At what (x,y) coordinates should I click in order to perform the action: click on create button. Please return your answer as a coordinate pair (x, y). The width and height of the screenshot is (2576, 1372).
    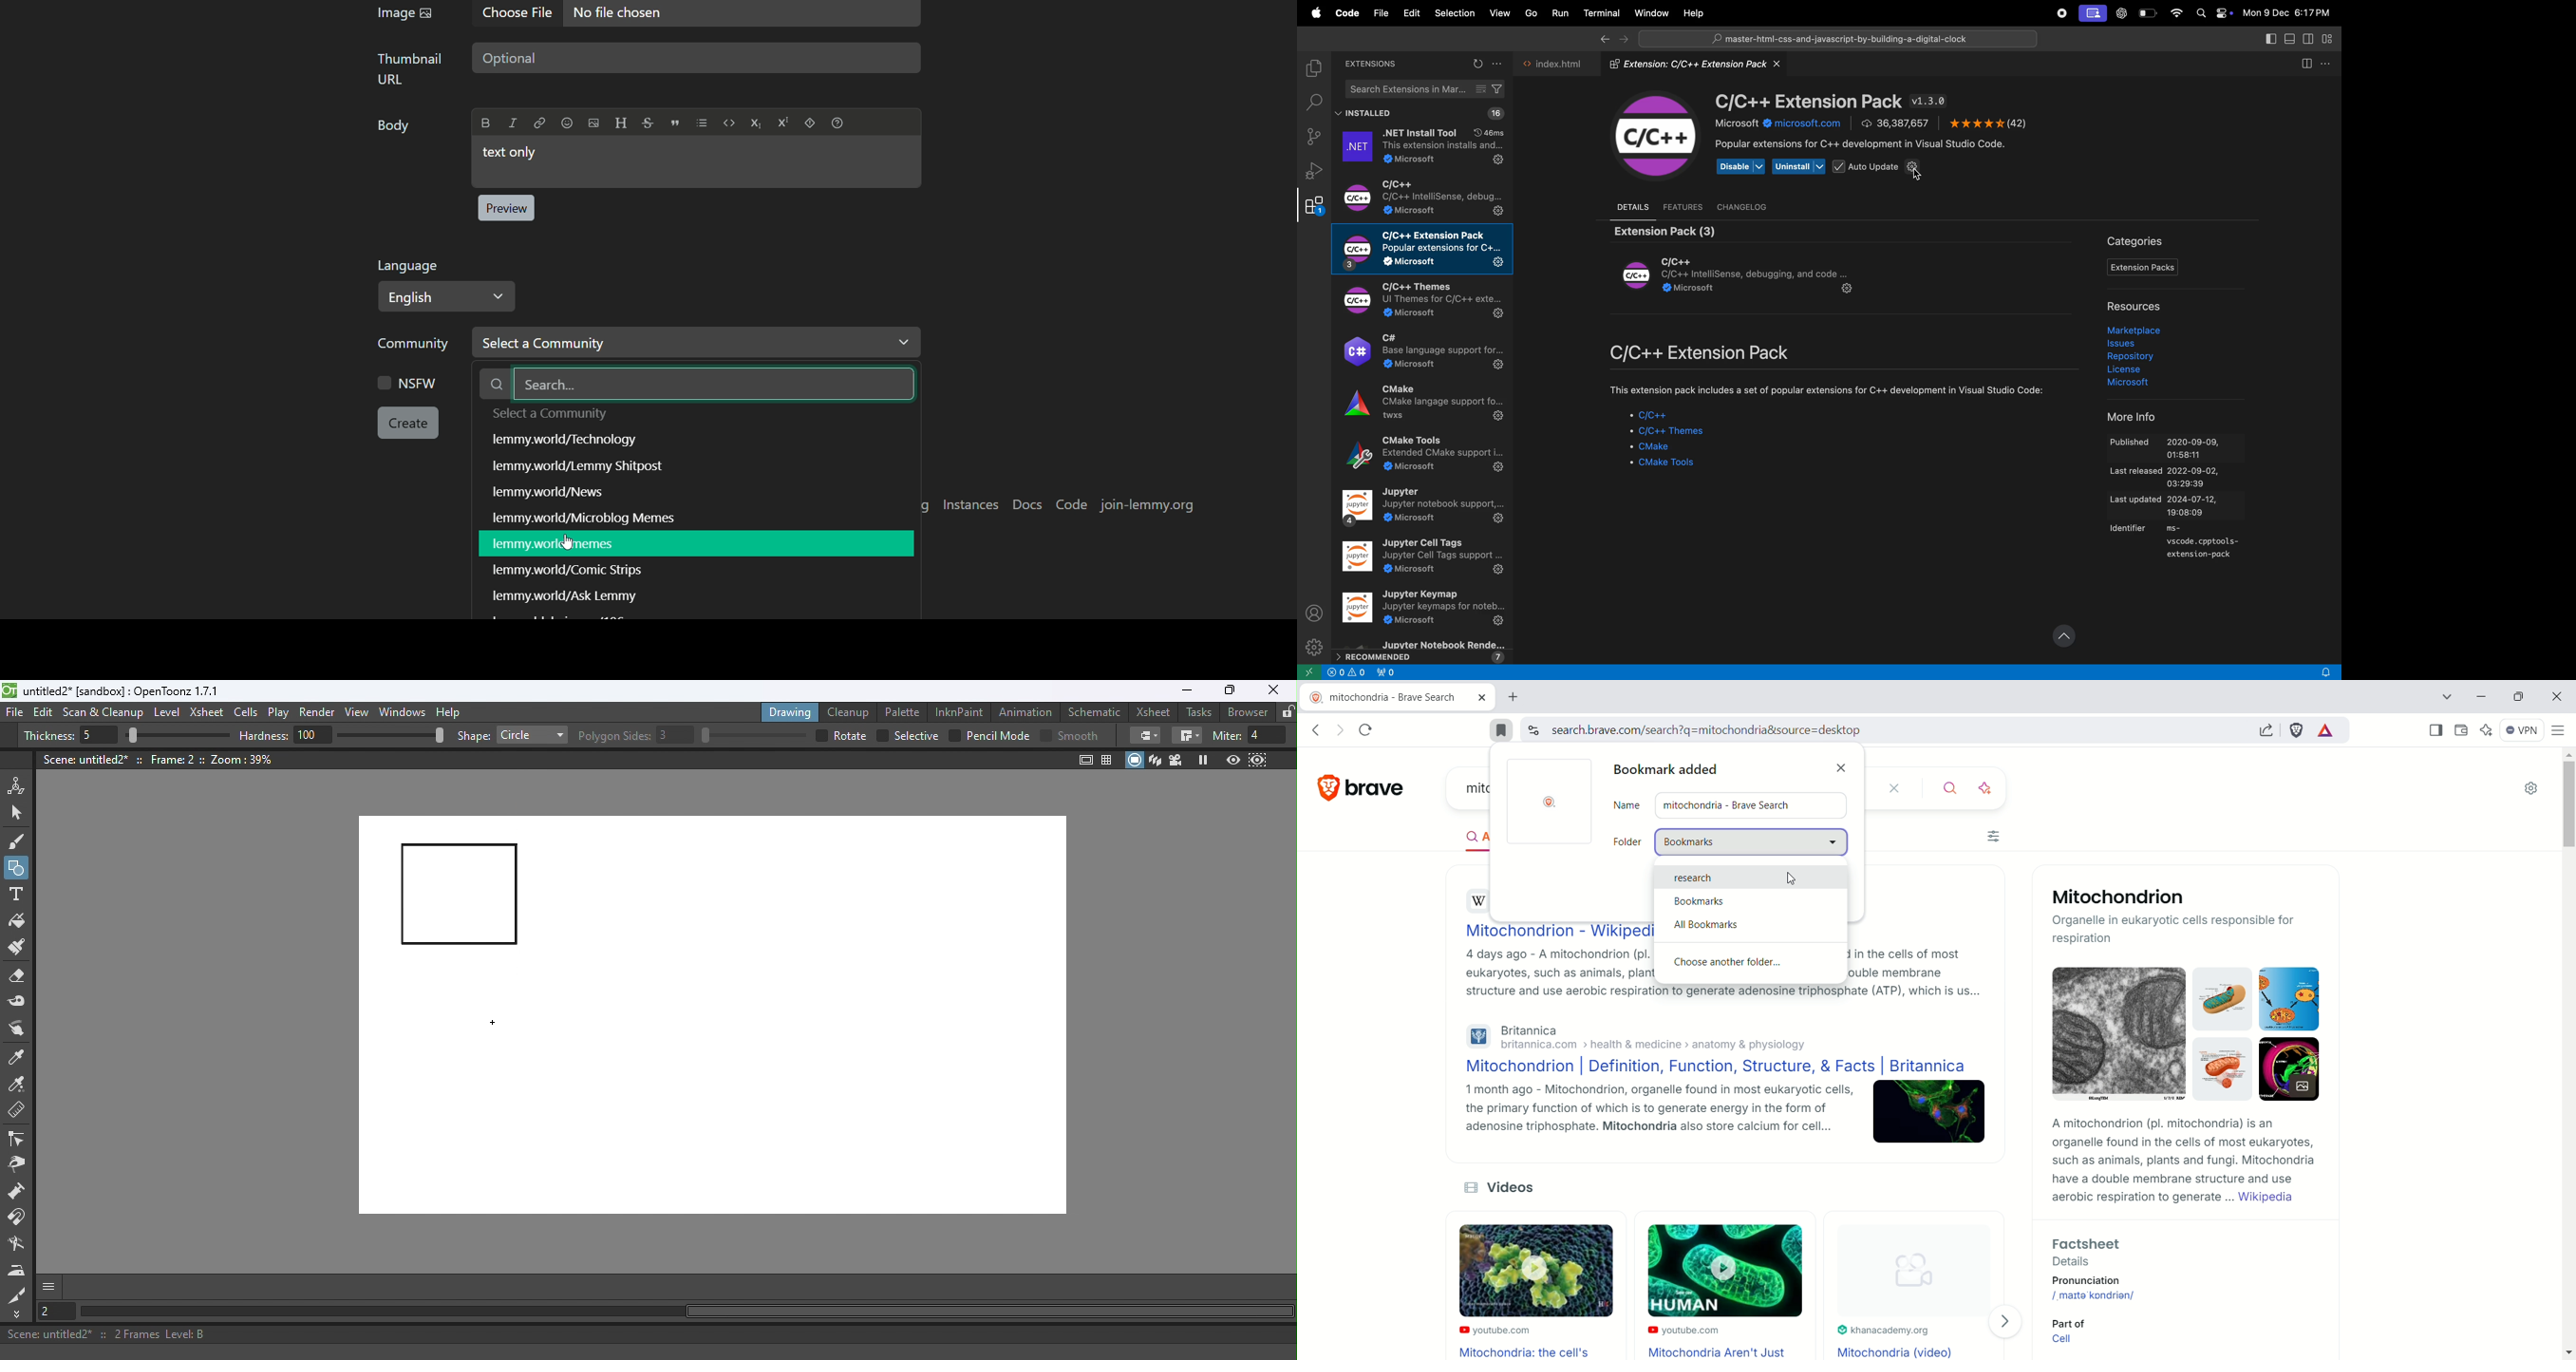
    Looking at the image, I should click on (408, 424).